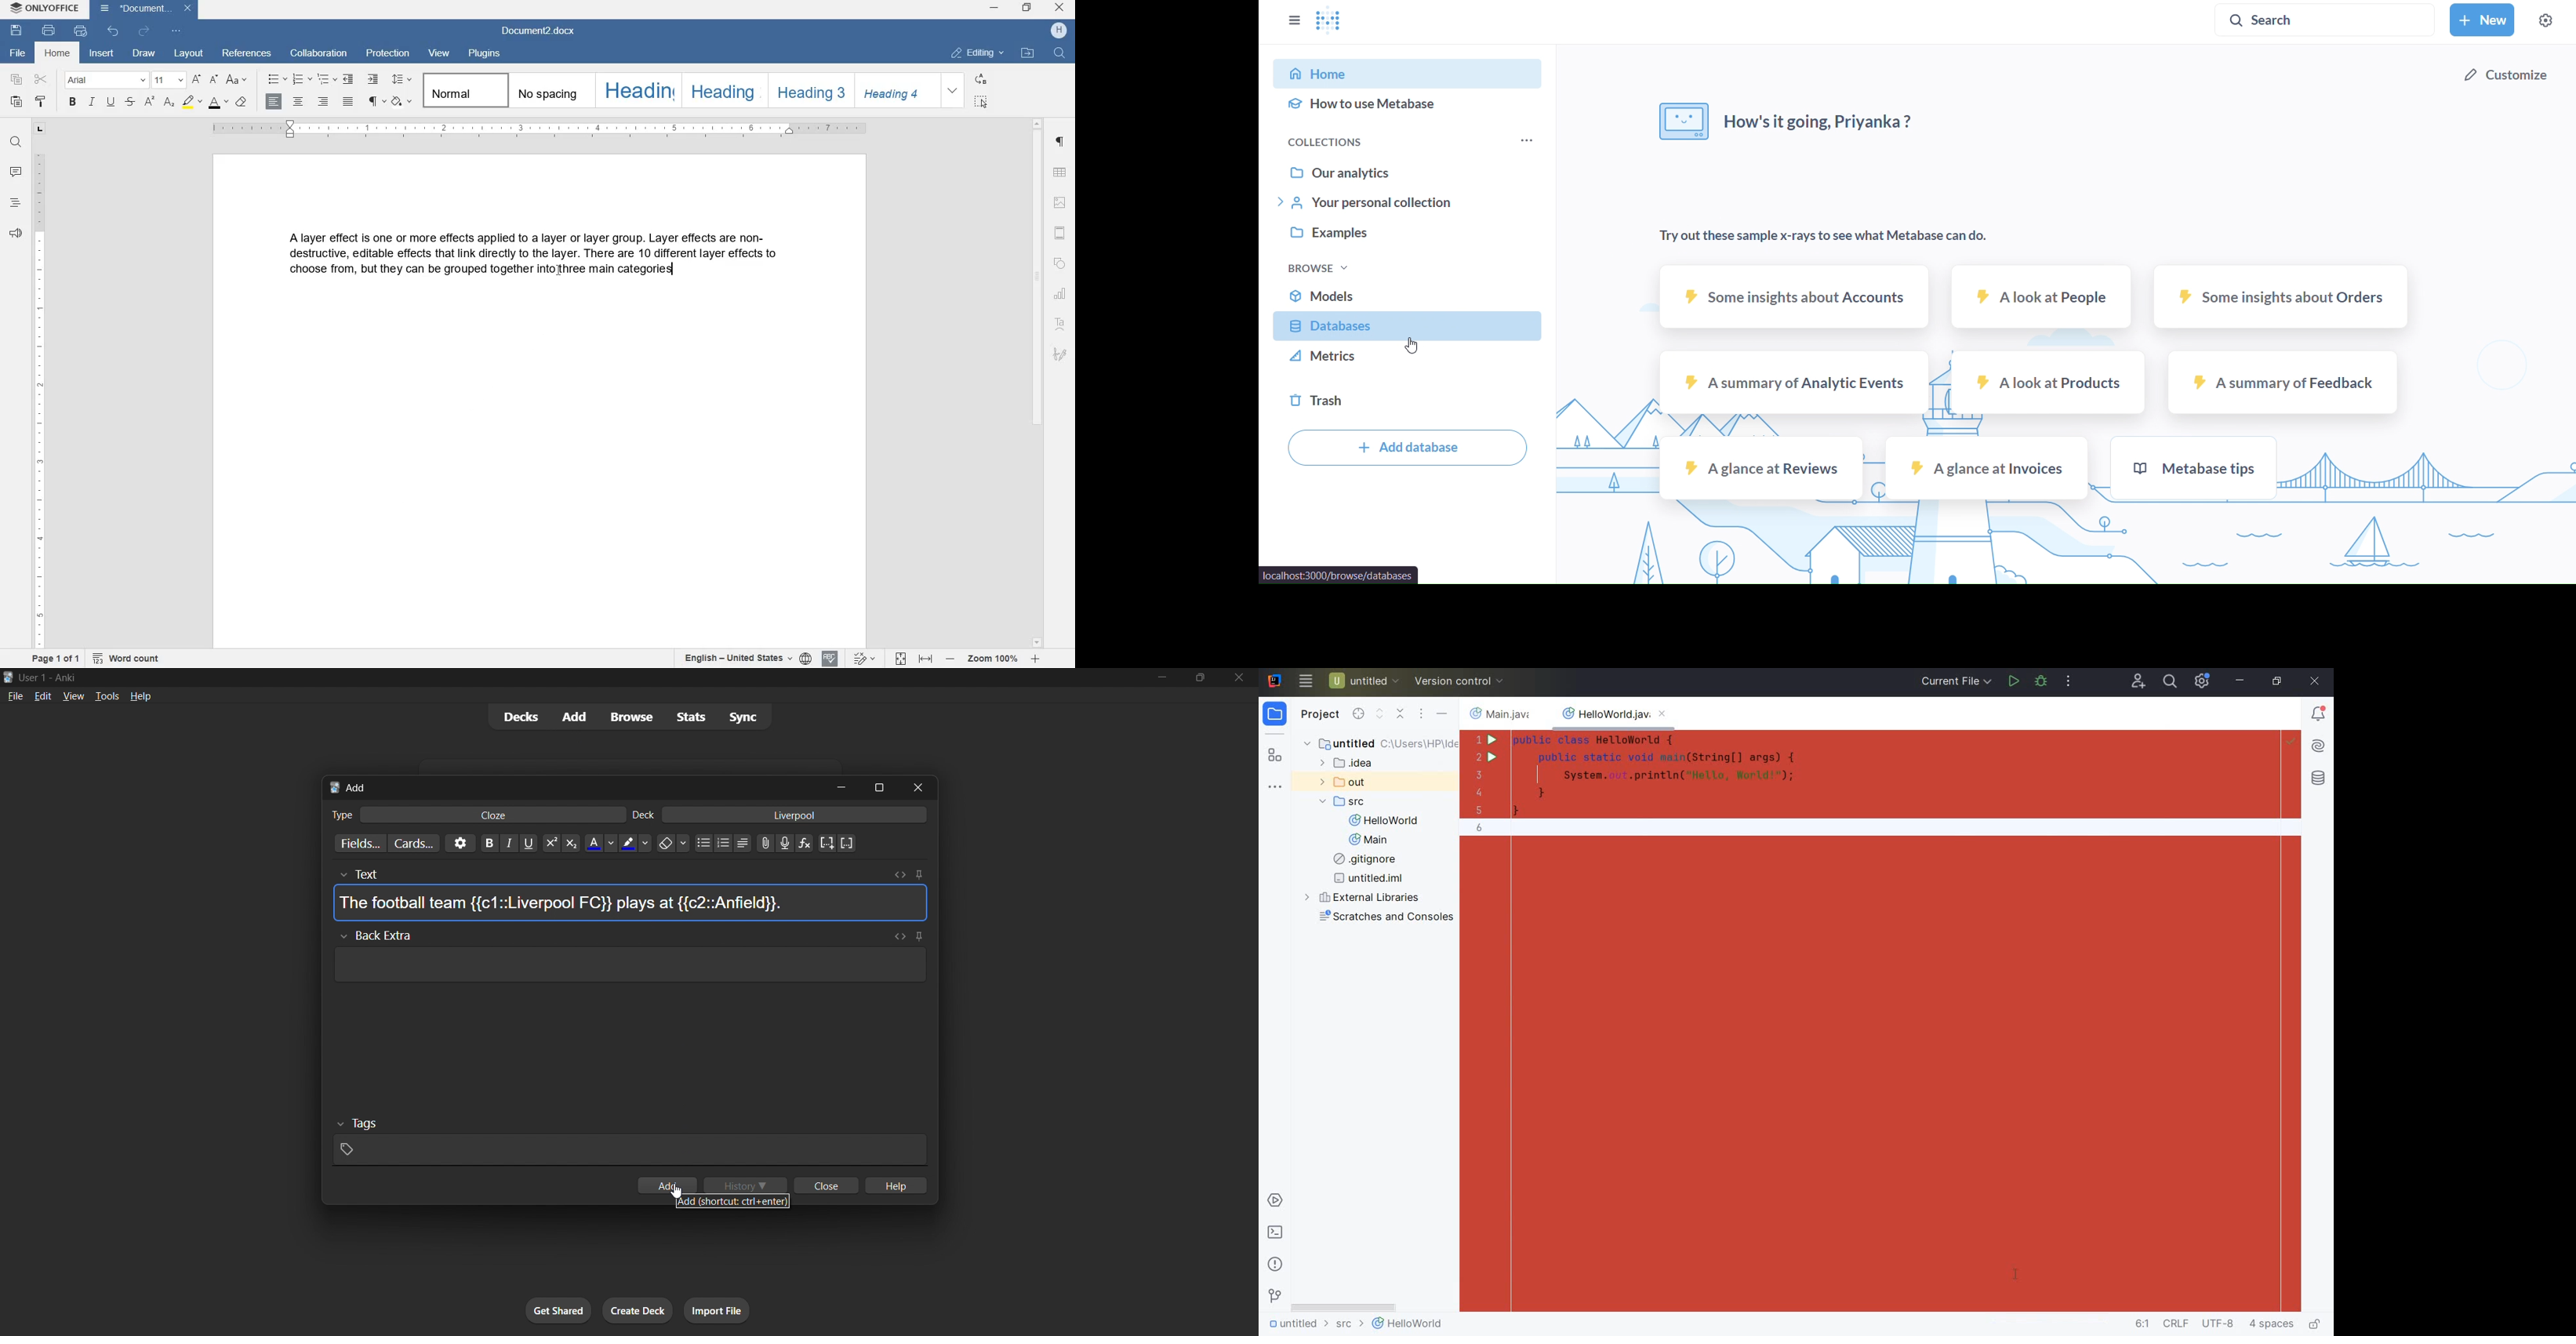  I want to click on run, so click(2013, 682).